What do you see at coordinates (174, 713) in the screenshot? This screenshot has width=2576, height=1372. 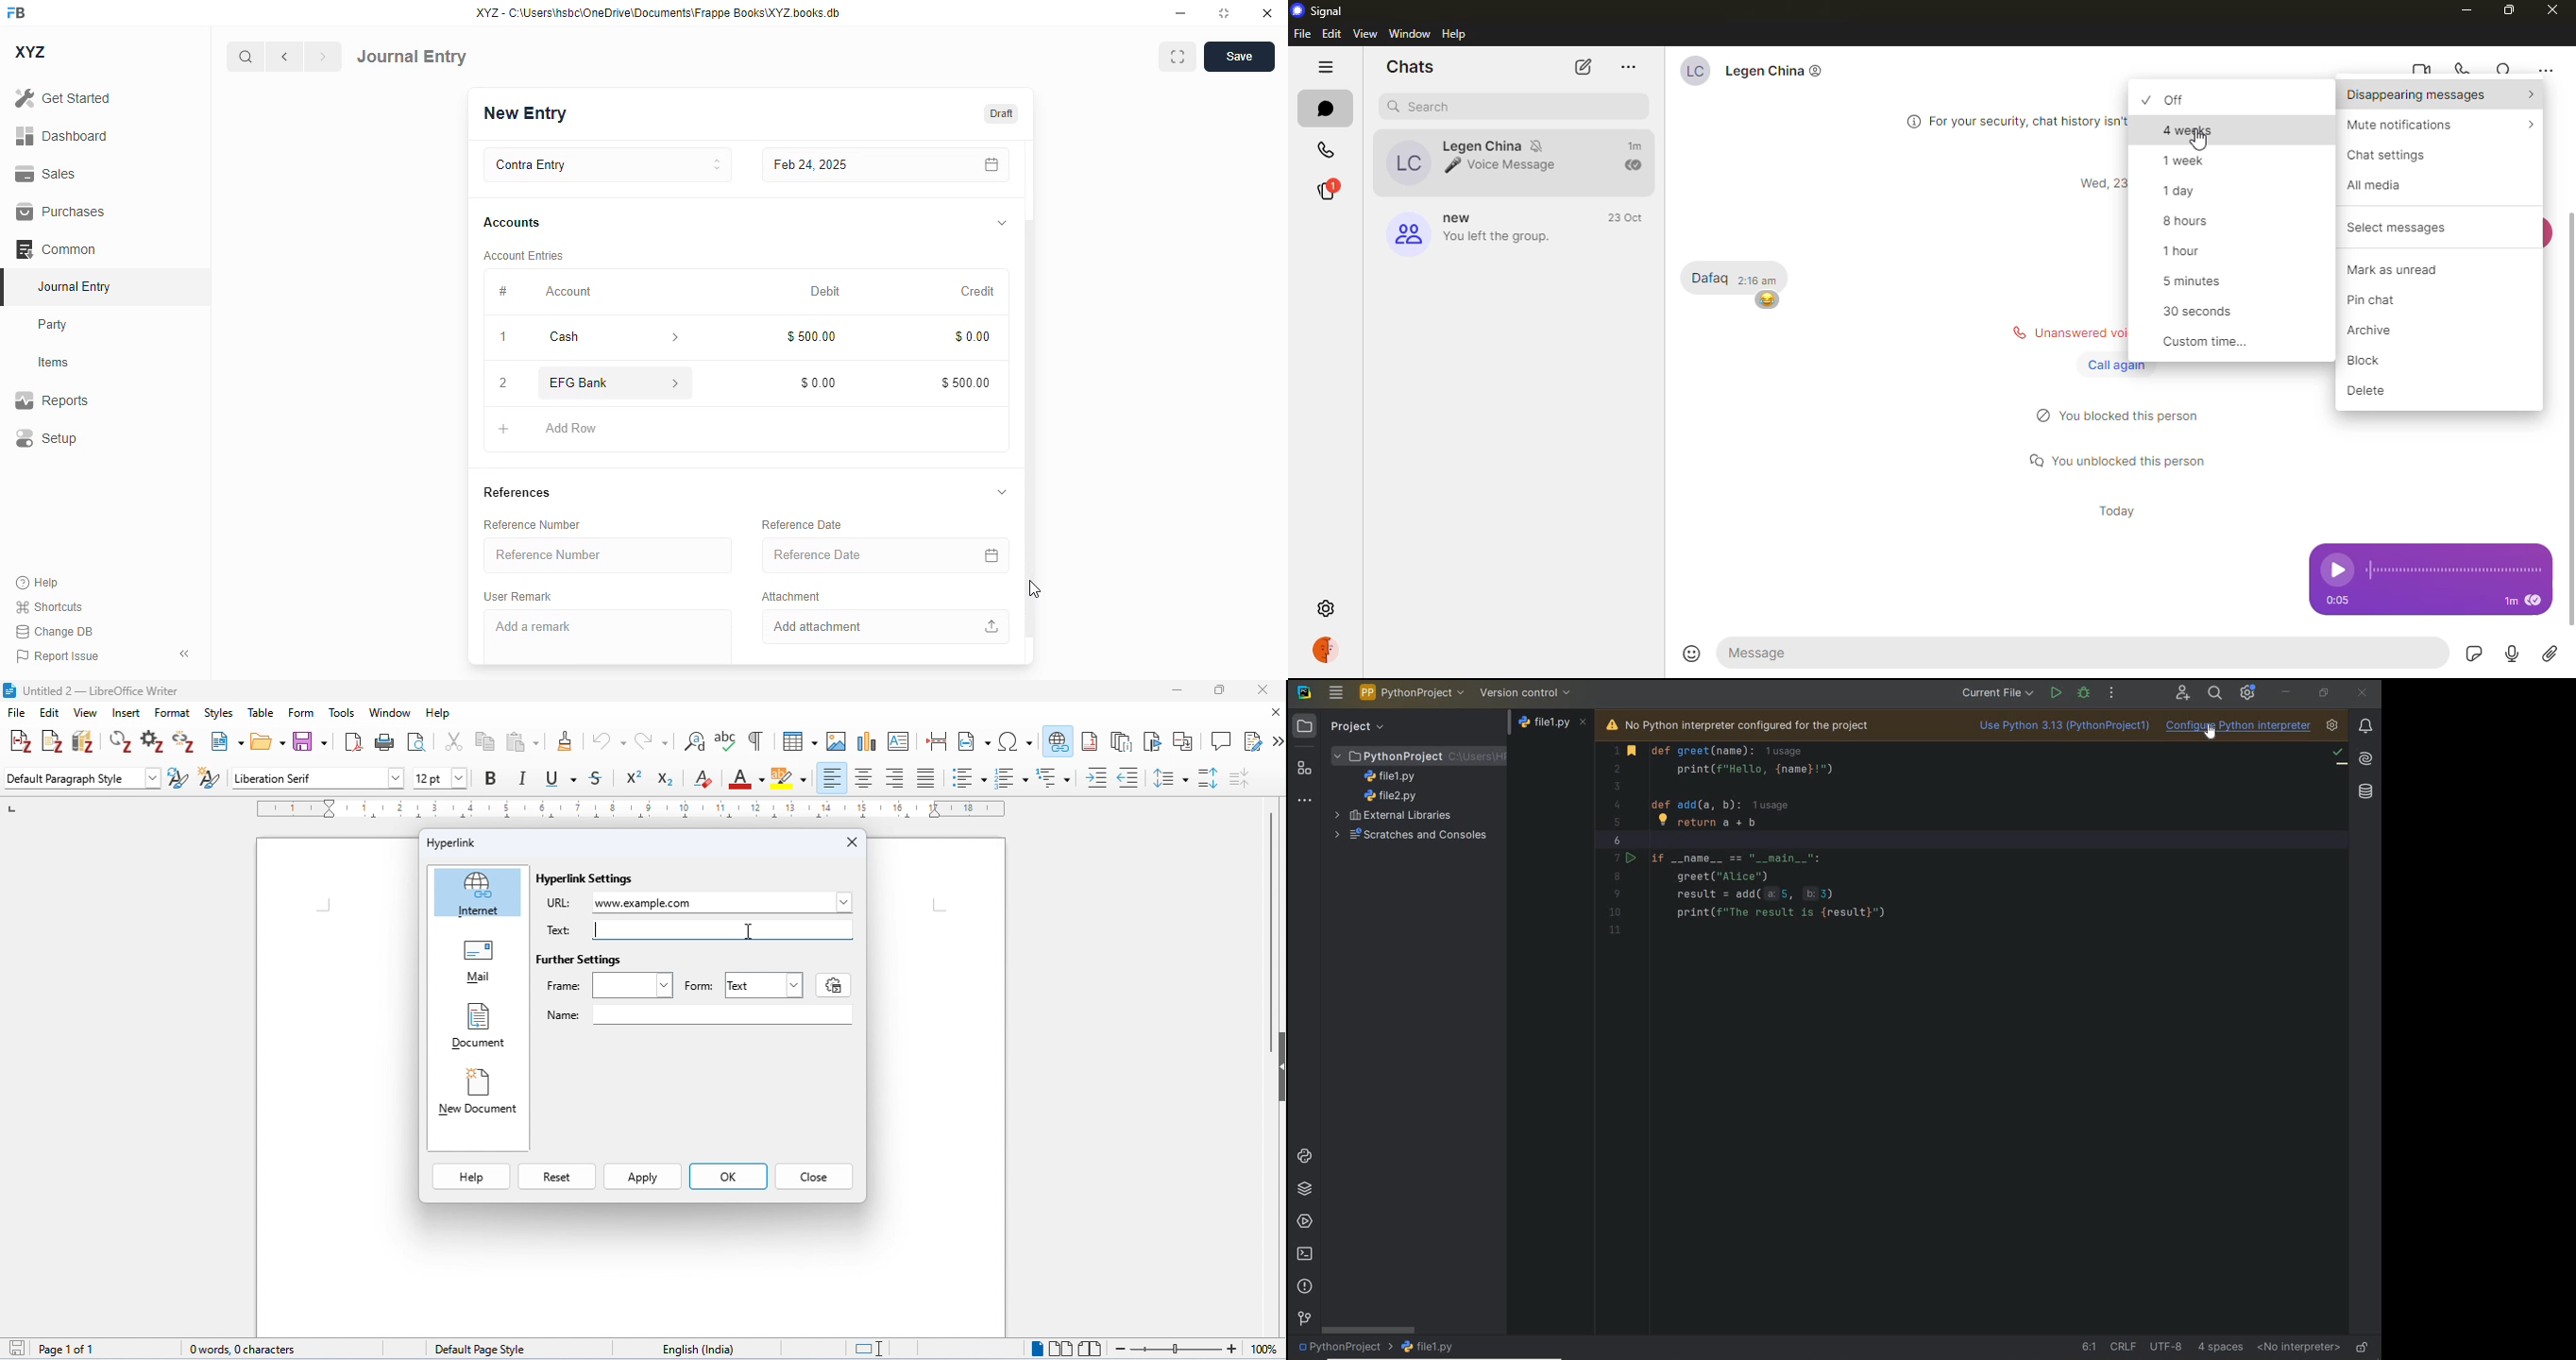 I see `format` at bounding box center [174, 713].